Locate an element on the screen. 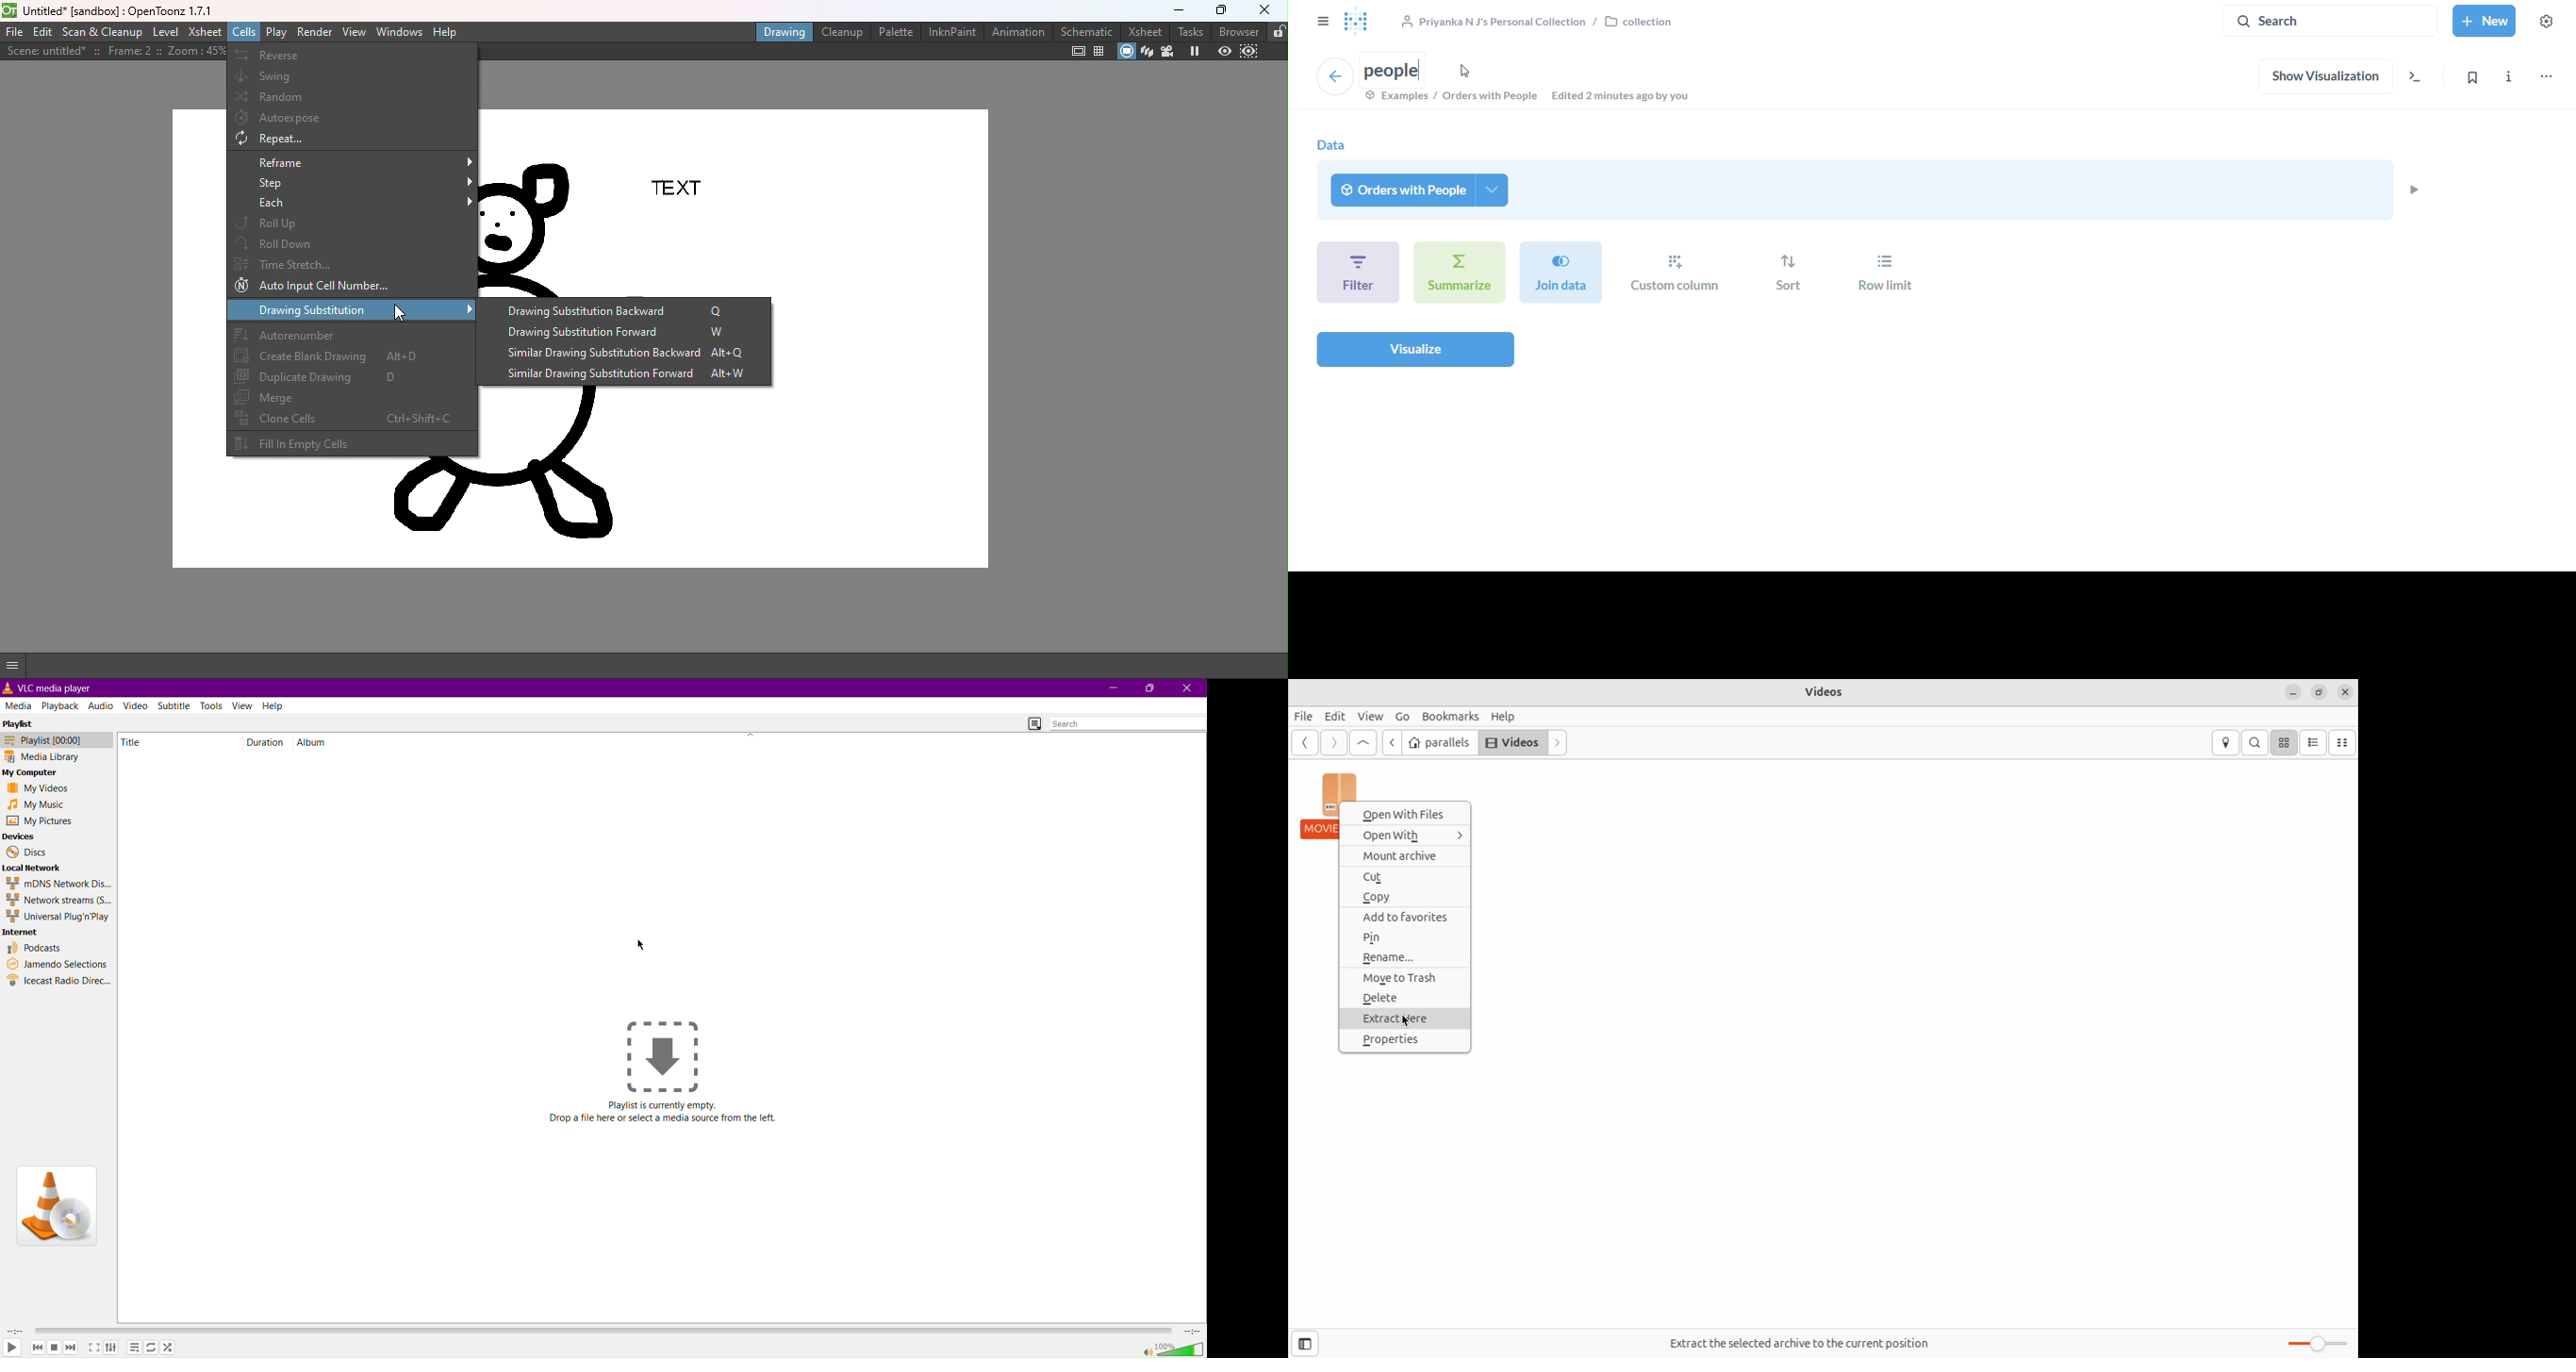 The image size is (2576, 1372). resize is located at coordinates (2319, 693).